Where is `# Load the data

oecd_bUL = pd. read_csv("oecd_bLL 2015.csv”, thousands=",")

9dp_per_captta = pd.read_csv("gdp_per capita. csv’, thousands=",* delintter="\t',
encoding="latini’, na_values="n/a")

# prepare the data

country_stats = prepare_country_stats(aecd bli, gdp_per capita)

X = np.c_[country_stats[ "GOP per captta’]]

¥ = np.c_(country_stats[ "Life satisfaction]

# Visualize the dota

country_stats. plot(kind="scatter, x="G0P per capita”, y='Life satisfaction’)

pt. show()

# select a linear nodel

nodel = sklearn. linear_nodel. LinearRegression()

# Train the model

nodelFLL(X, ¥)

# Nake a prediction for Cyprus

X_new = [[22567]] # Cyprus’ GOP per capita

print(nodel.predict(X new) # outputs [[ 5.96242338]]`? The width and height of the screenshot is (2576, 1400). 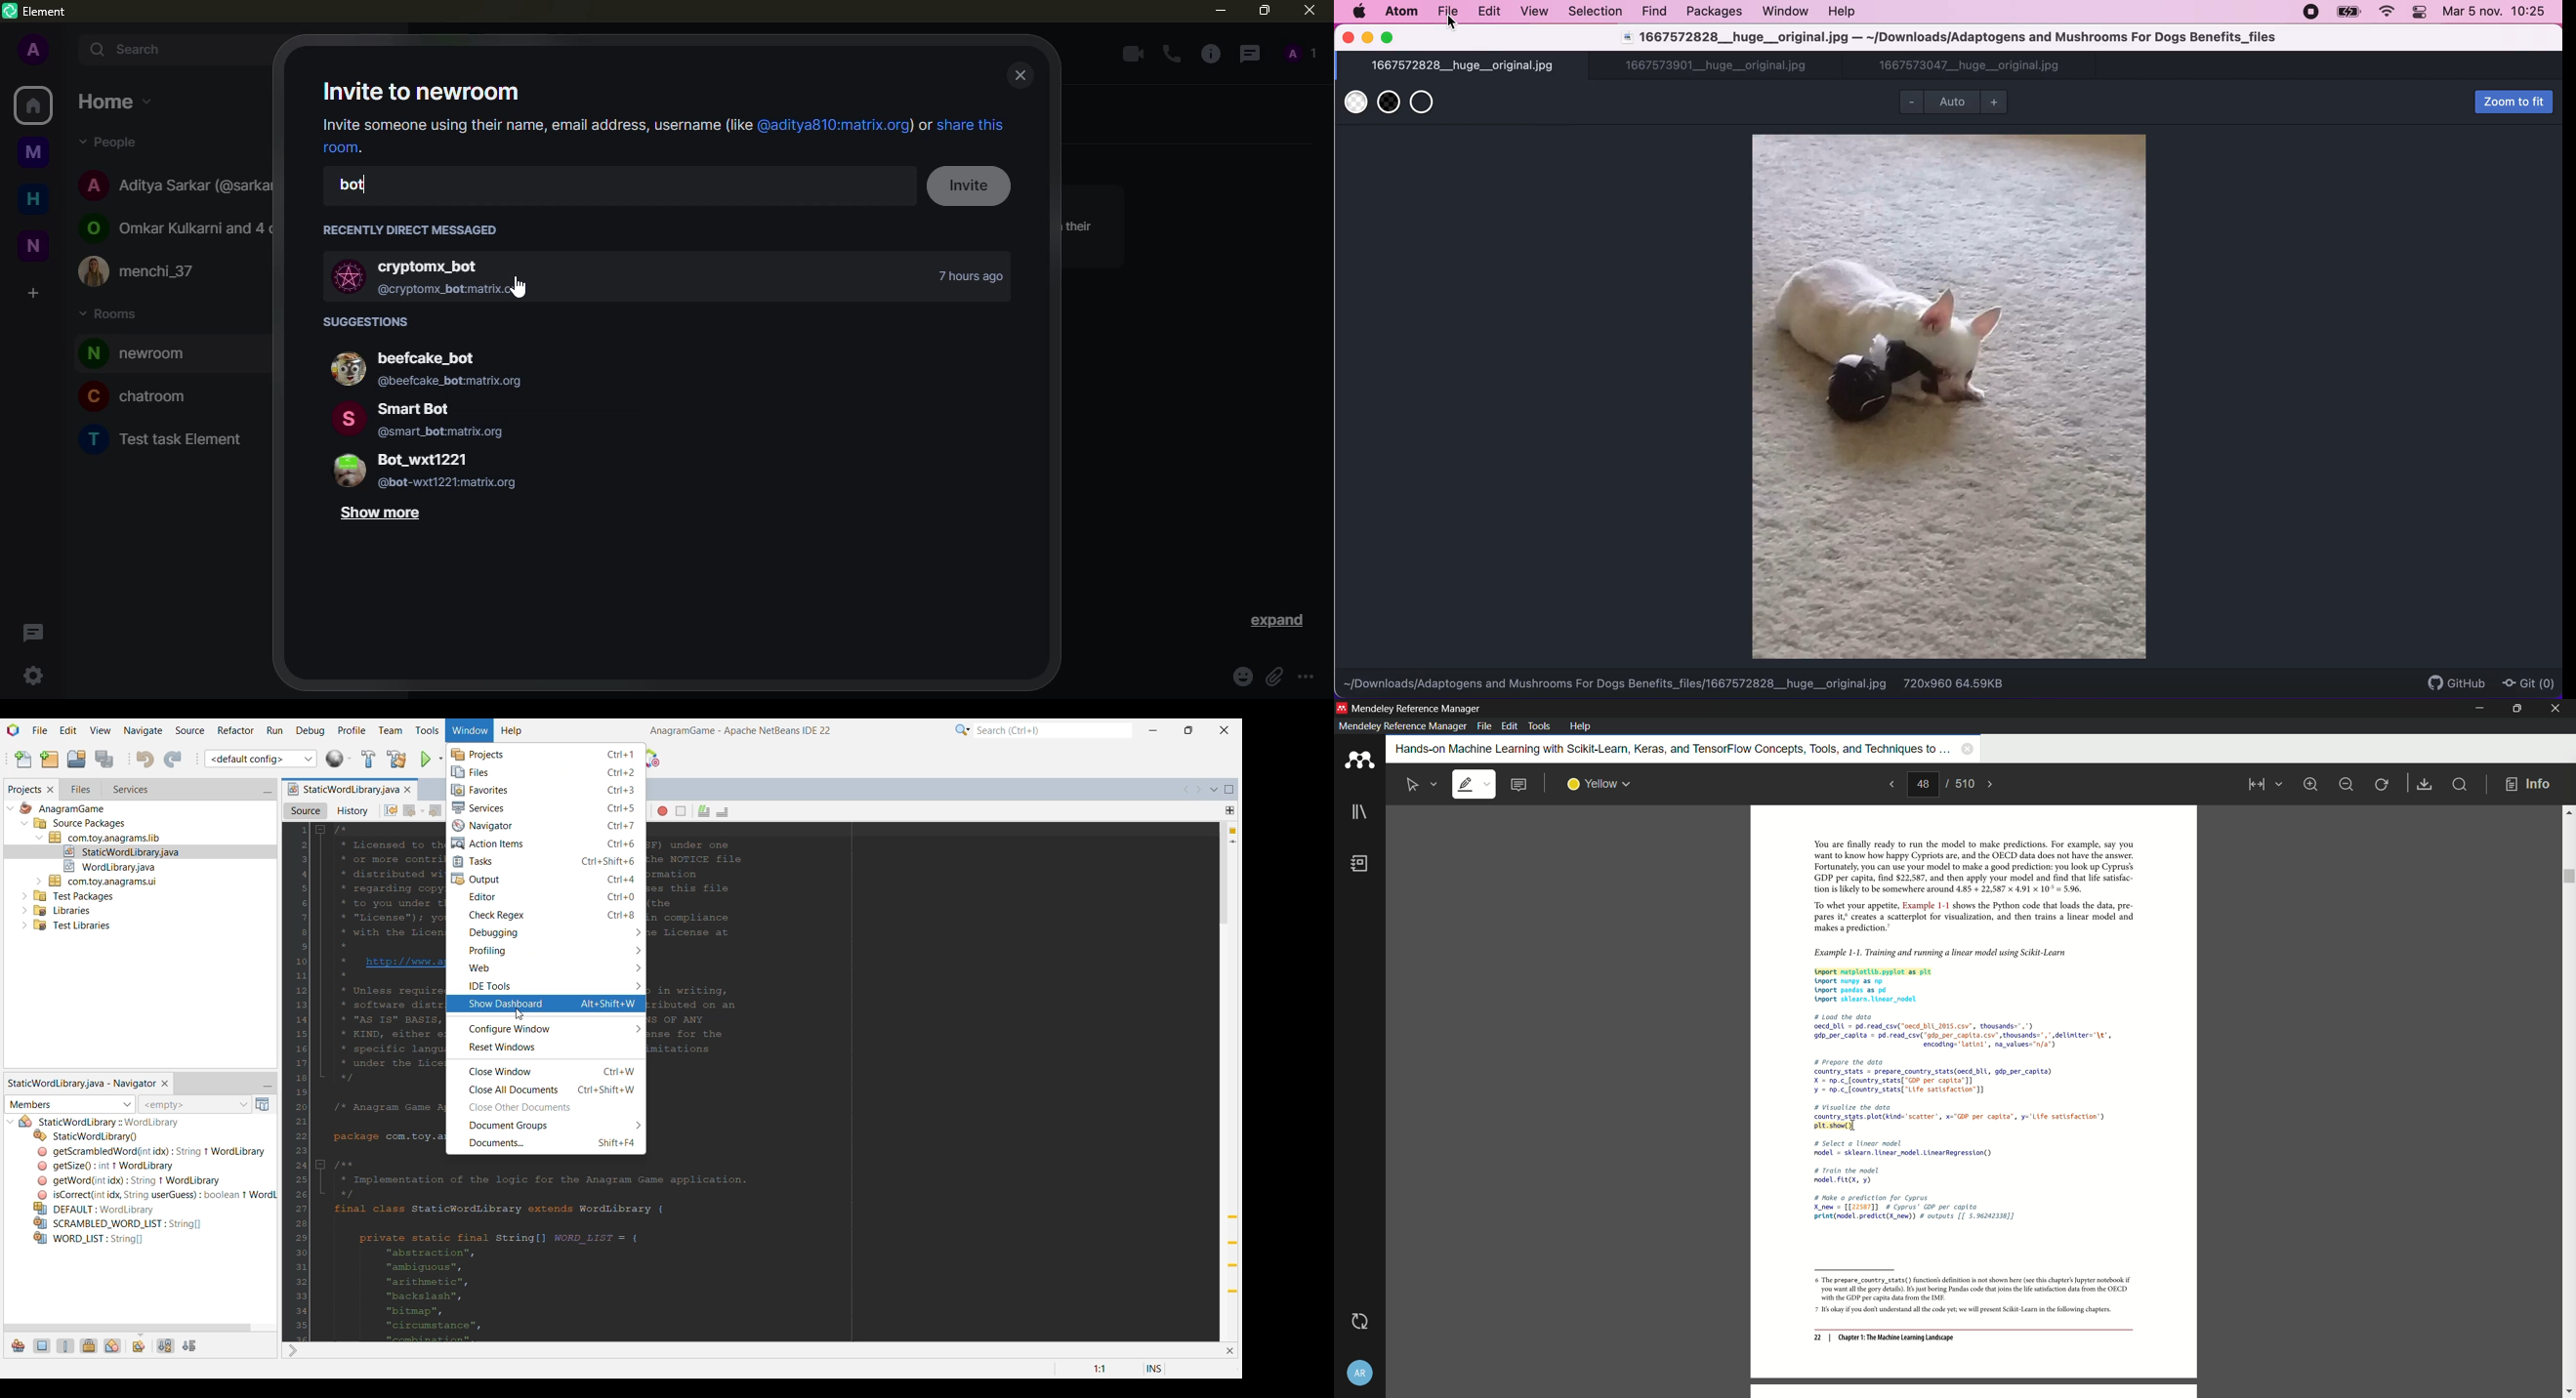
# Load the data

oecd_bUL = pd. read_csv("oecd_bLL 2015.csv”, thousands=",")

9dp_per_captta = pd.read_csv("gdp_per capita. csv’, thousands=",* delintter="\t',
encoding="latini’, na_values="n/a")

# prepare the data

country_stats = prepare_country_stats(aecd bli, gdp_per capita)

X = np.c_[country_stats[ "GOP per captta’]]

¥ = np.c_(country_stats[ "Life satisfaction]

# Visualize the dota

country_stats. plot(kind="scatter, x="G0P per capita”, y='Life satisfaction’)

pt. show()

# select a linear nodel

nodel = sklearn. linear_nodel. LinearRegression()

# Train the model

nodelFLL(X, ¥)

# Nake a prediction for Cyprus

X_new = [[22567]] # Cyprus’ GOP per capita

print(nodel.predict(X new) # outputs [[ 5.96242338]] is located at coordinates (1966, 1122).